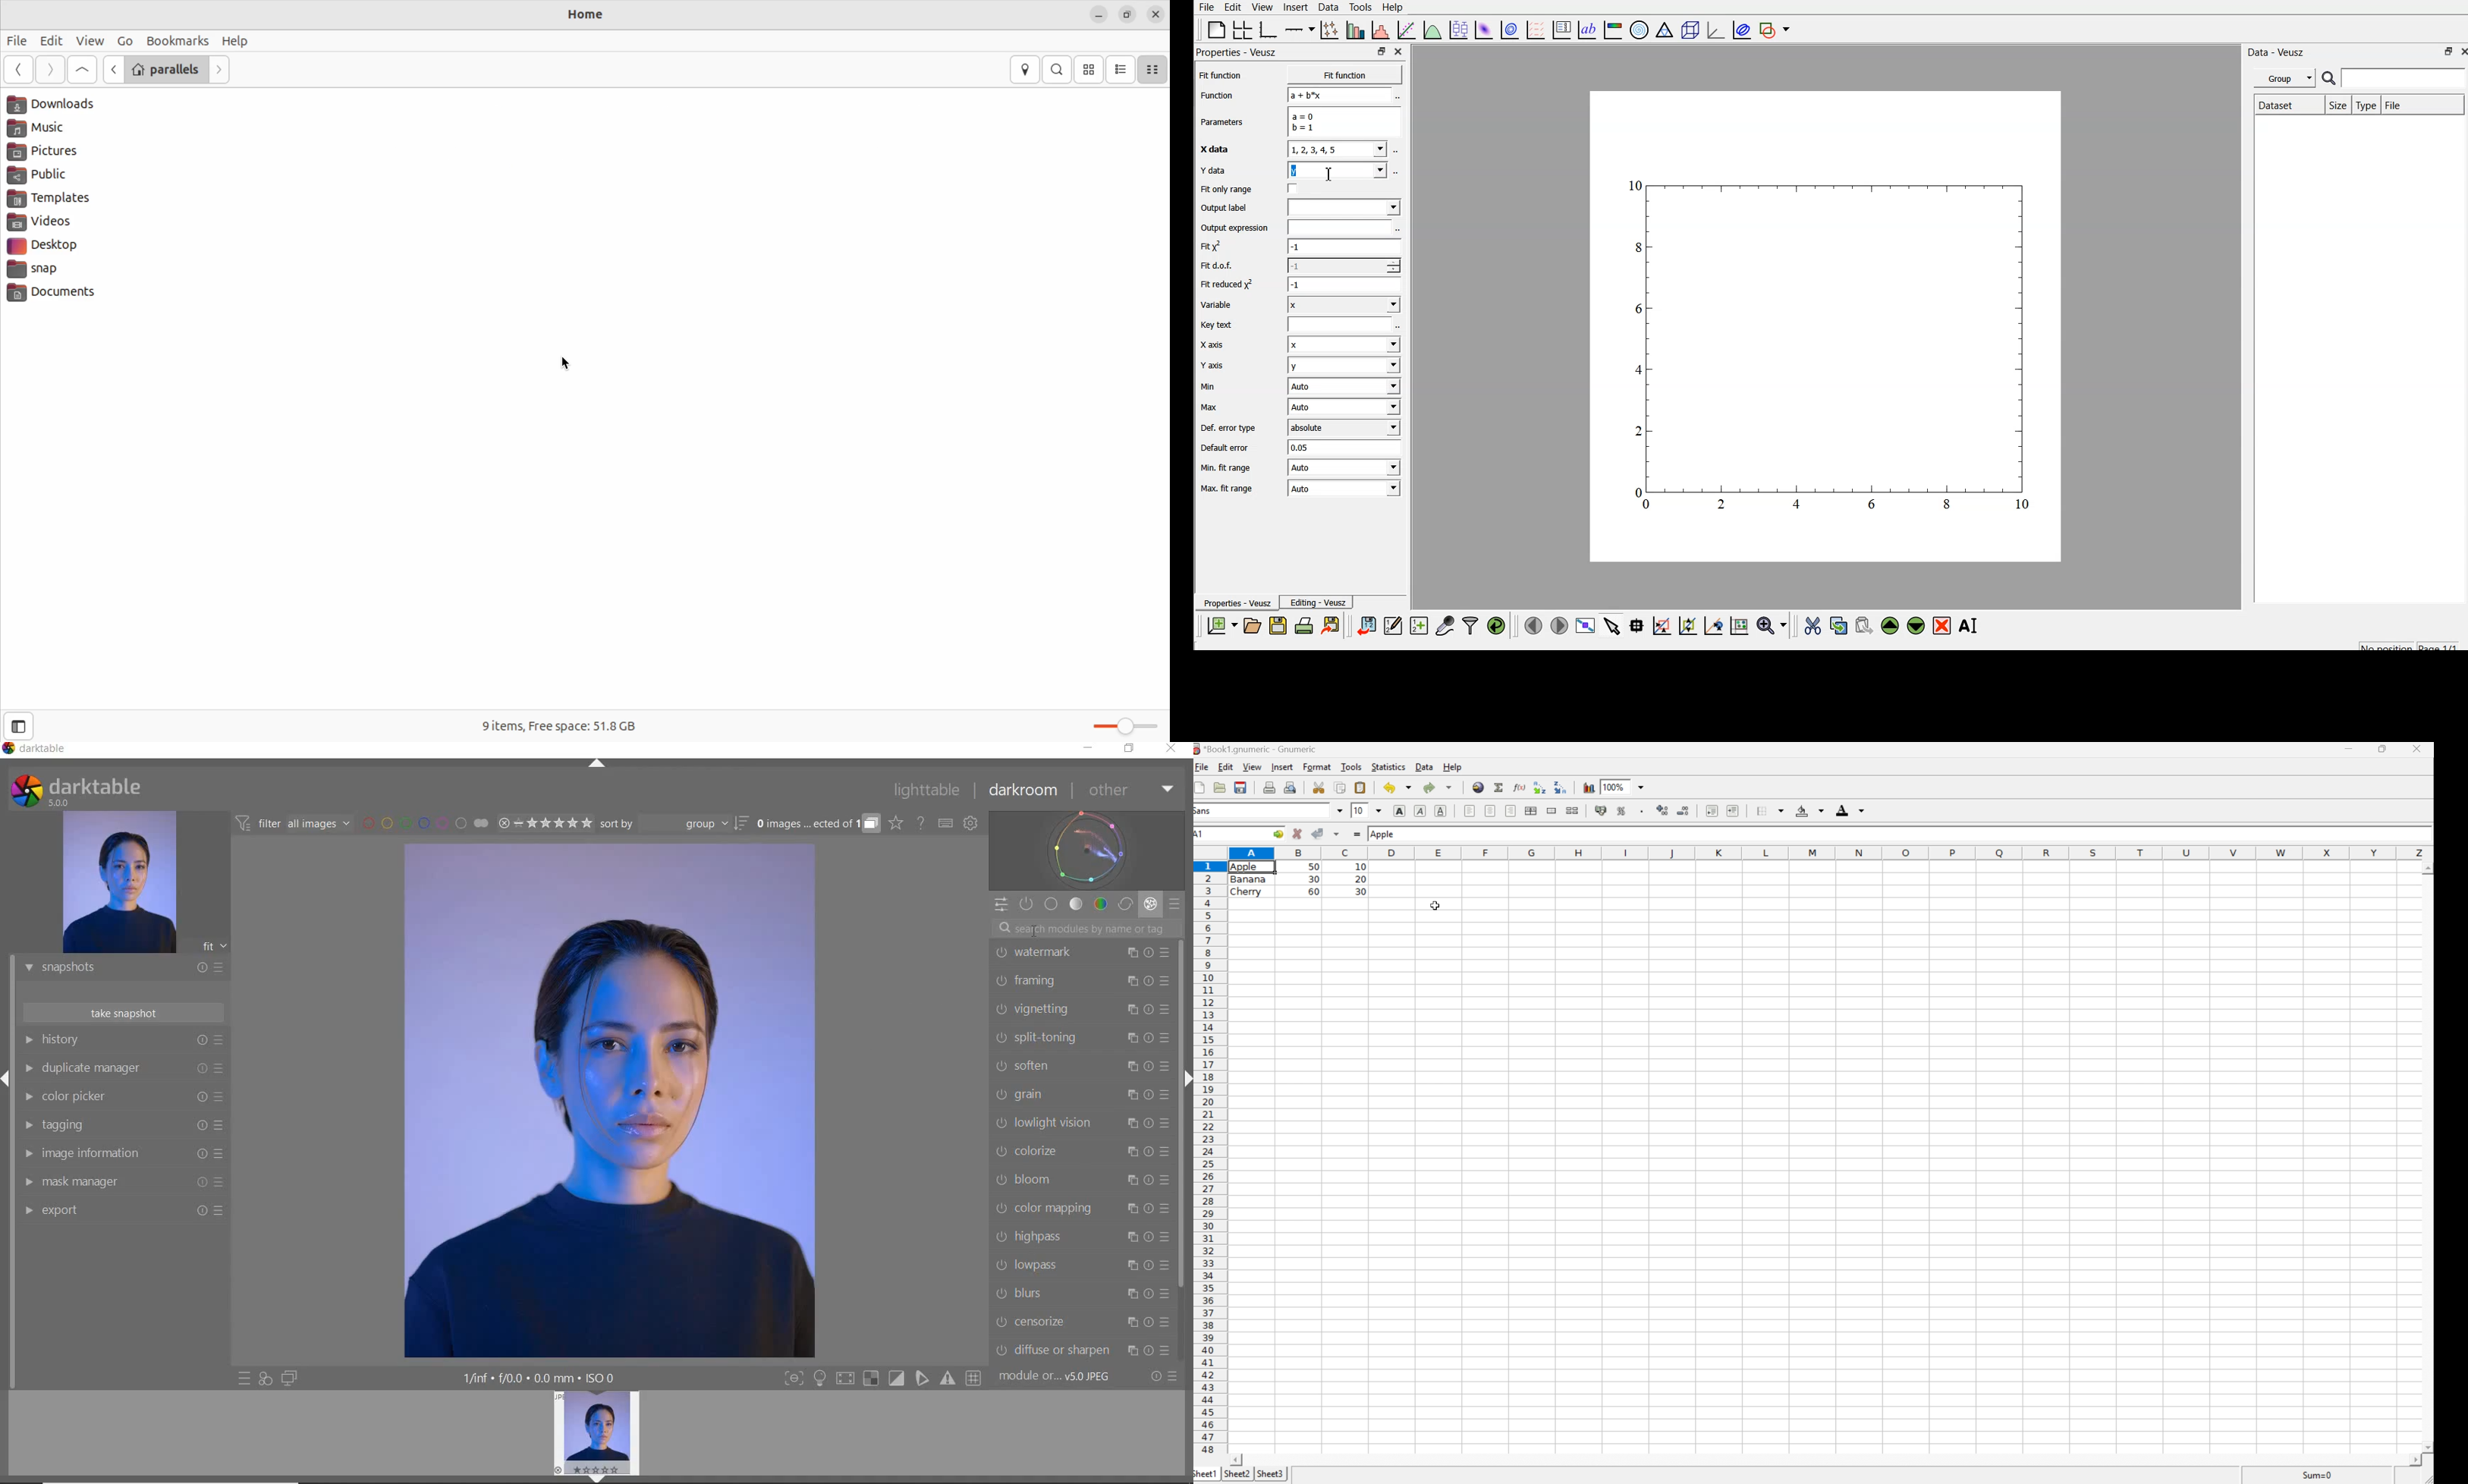 Image resolution: width=2492 pixels, height=1484 pixels. I want to click on add axis on the plot, so click(1300, 30).